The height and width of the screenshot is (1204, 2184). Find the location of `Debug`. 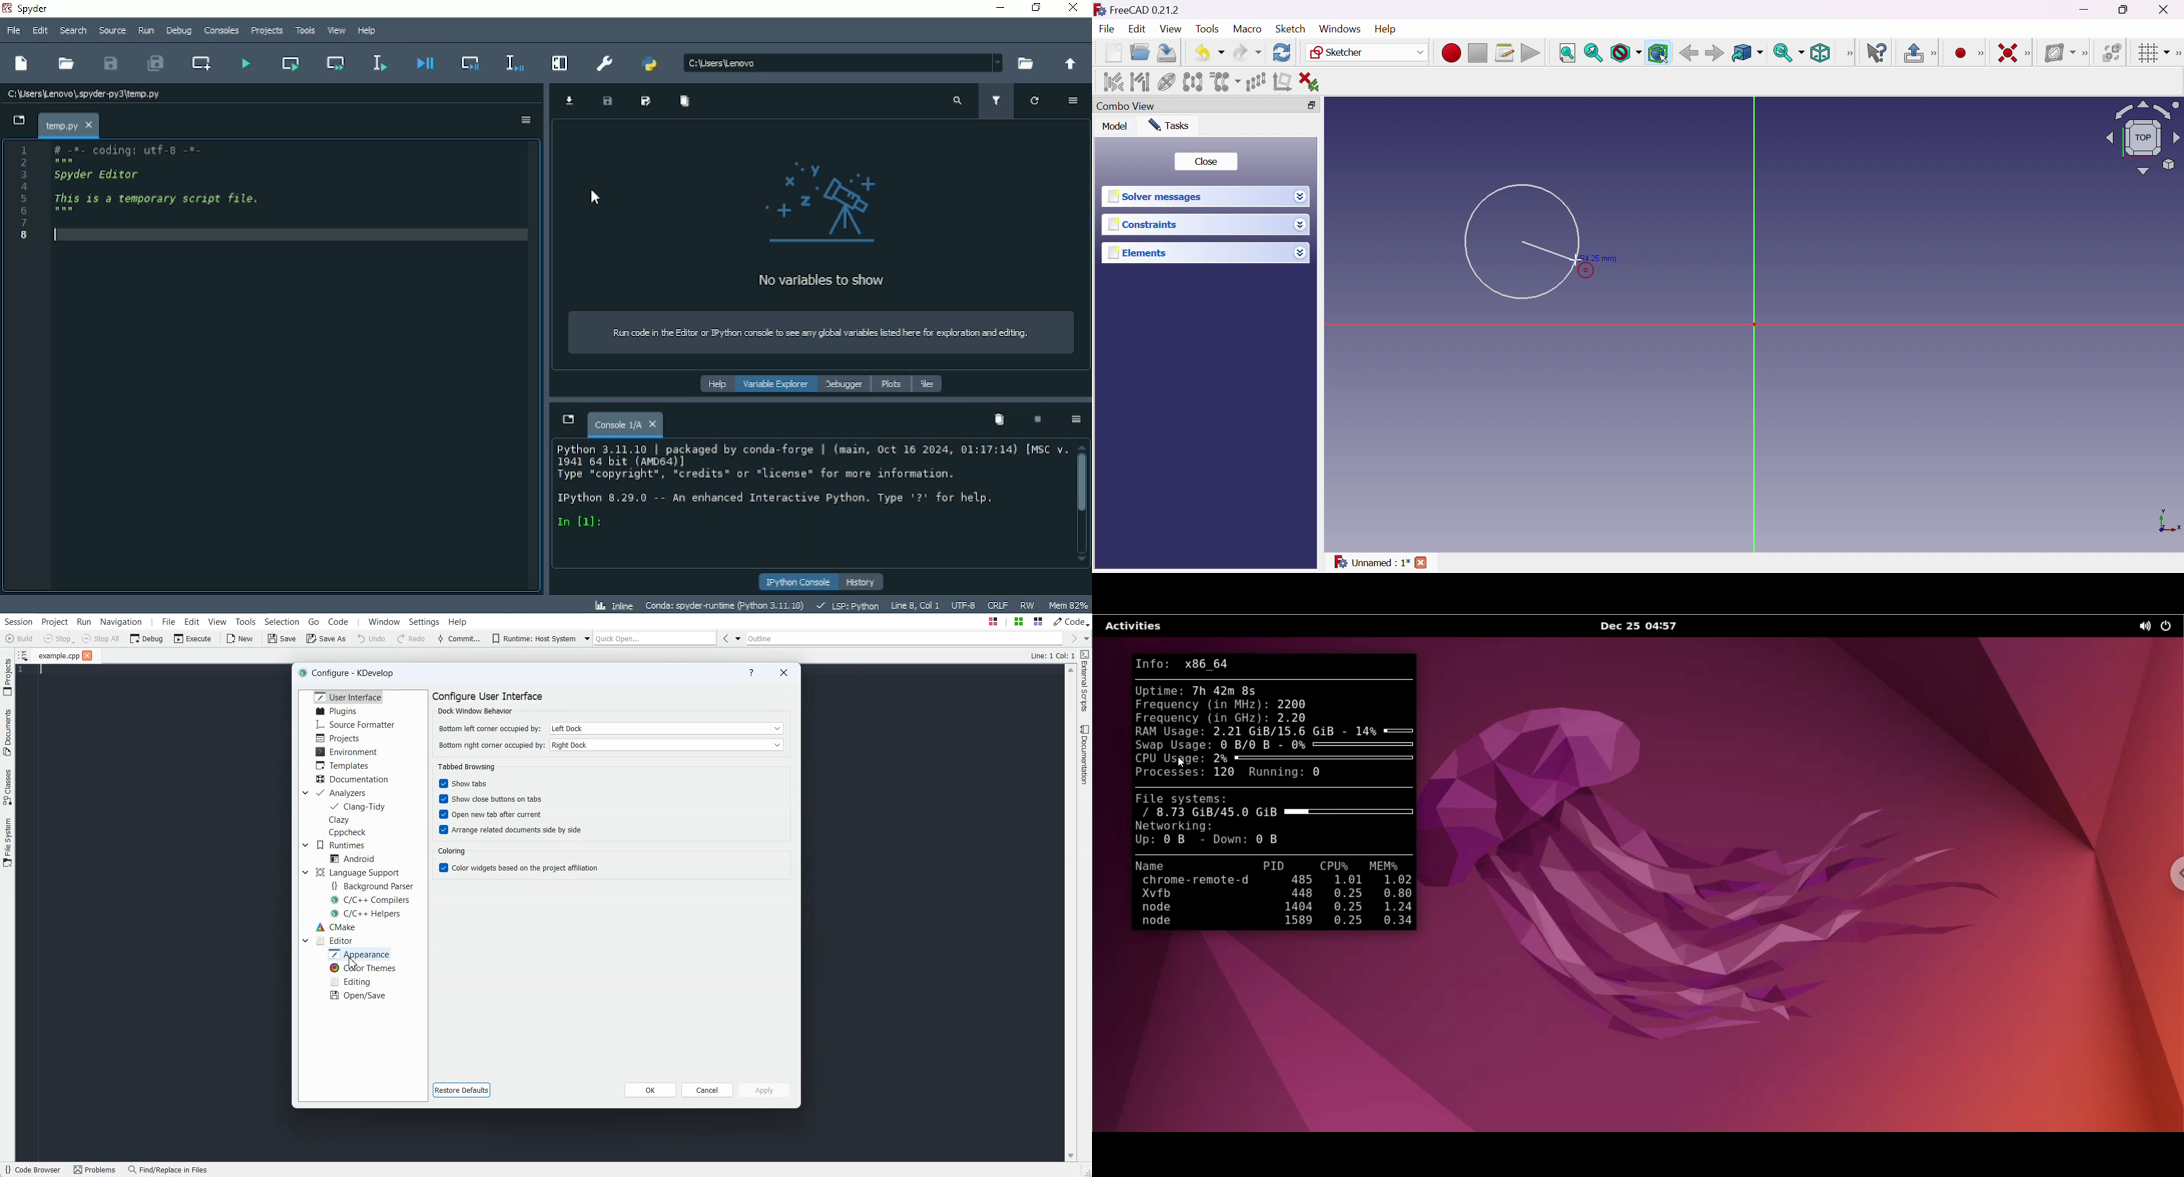

Debug is located at coordinates (179, 31).